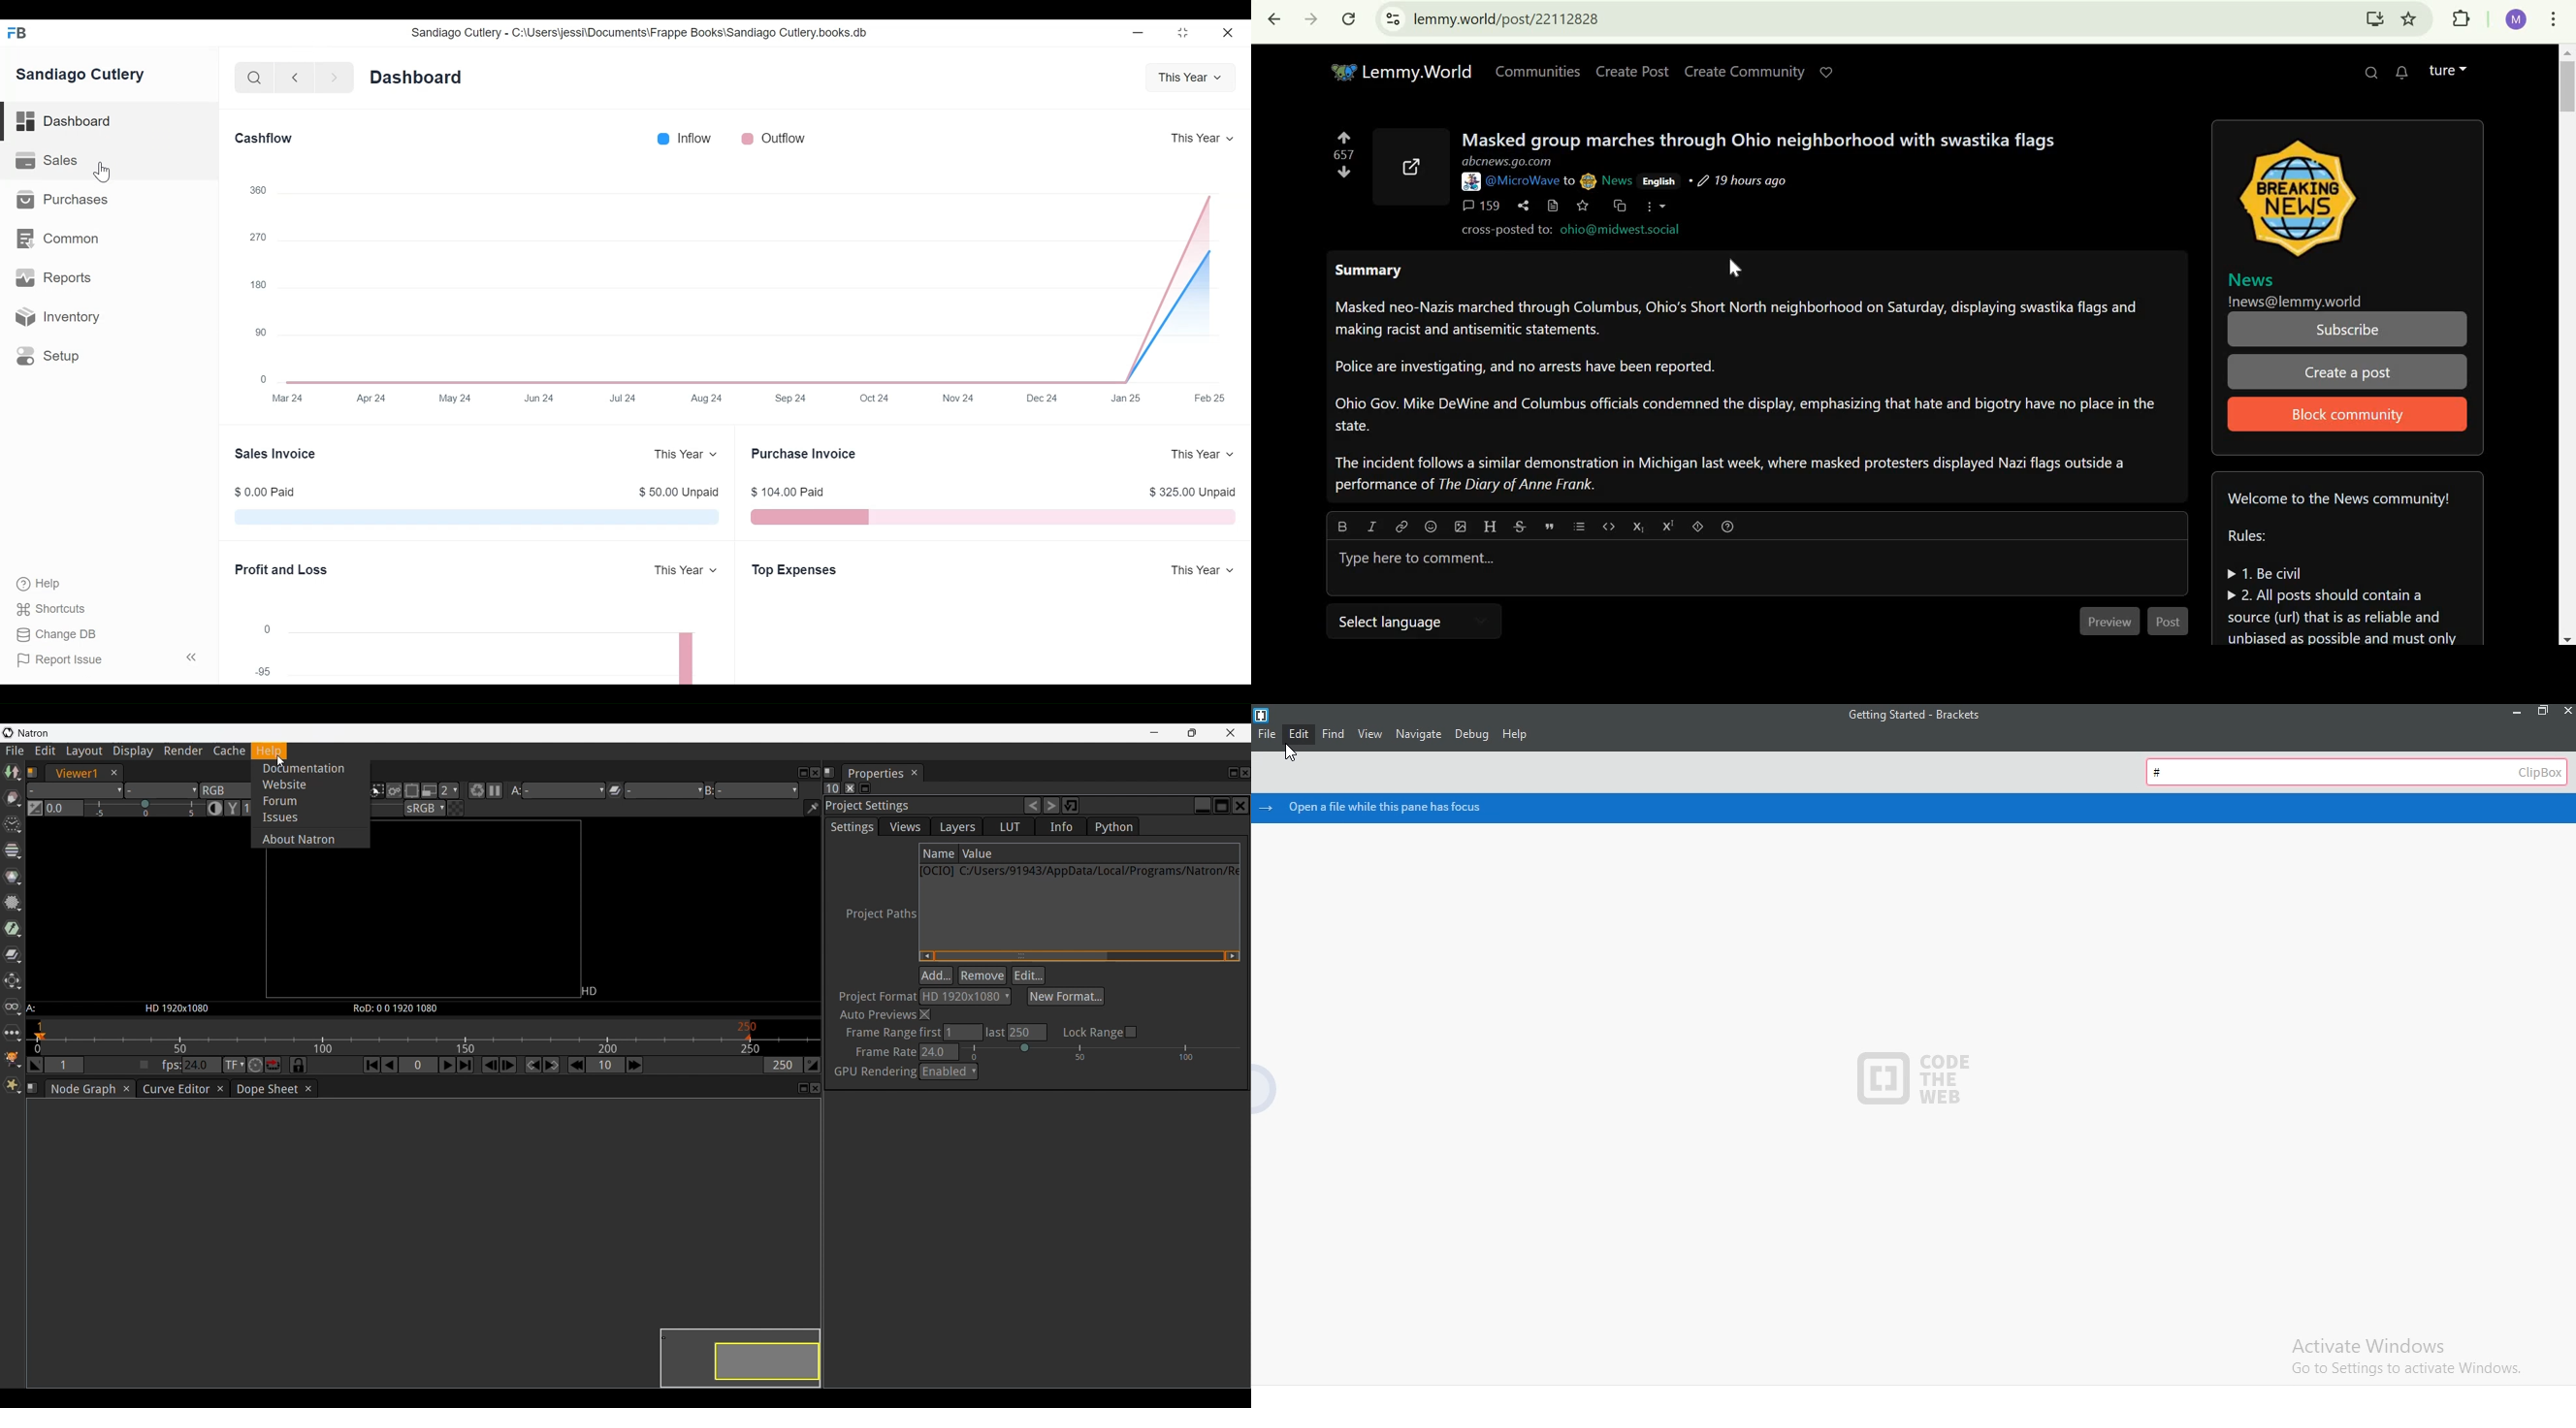 The height and width of the screenshot is (1428, 2576). Describe the element at coordinates (276, 454) in the screenshot. I see `Sales Invoice` at that location.